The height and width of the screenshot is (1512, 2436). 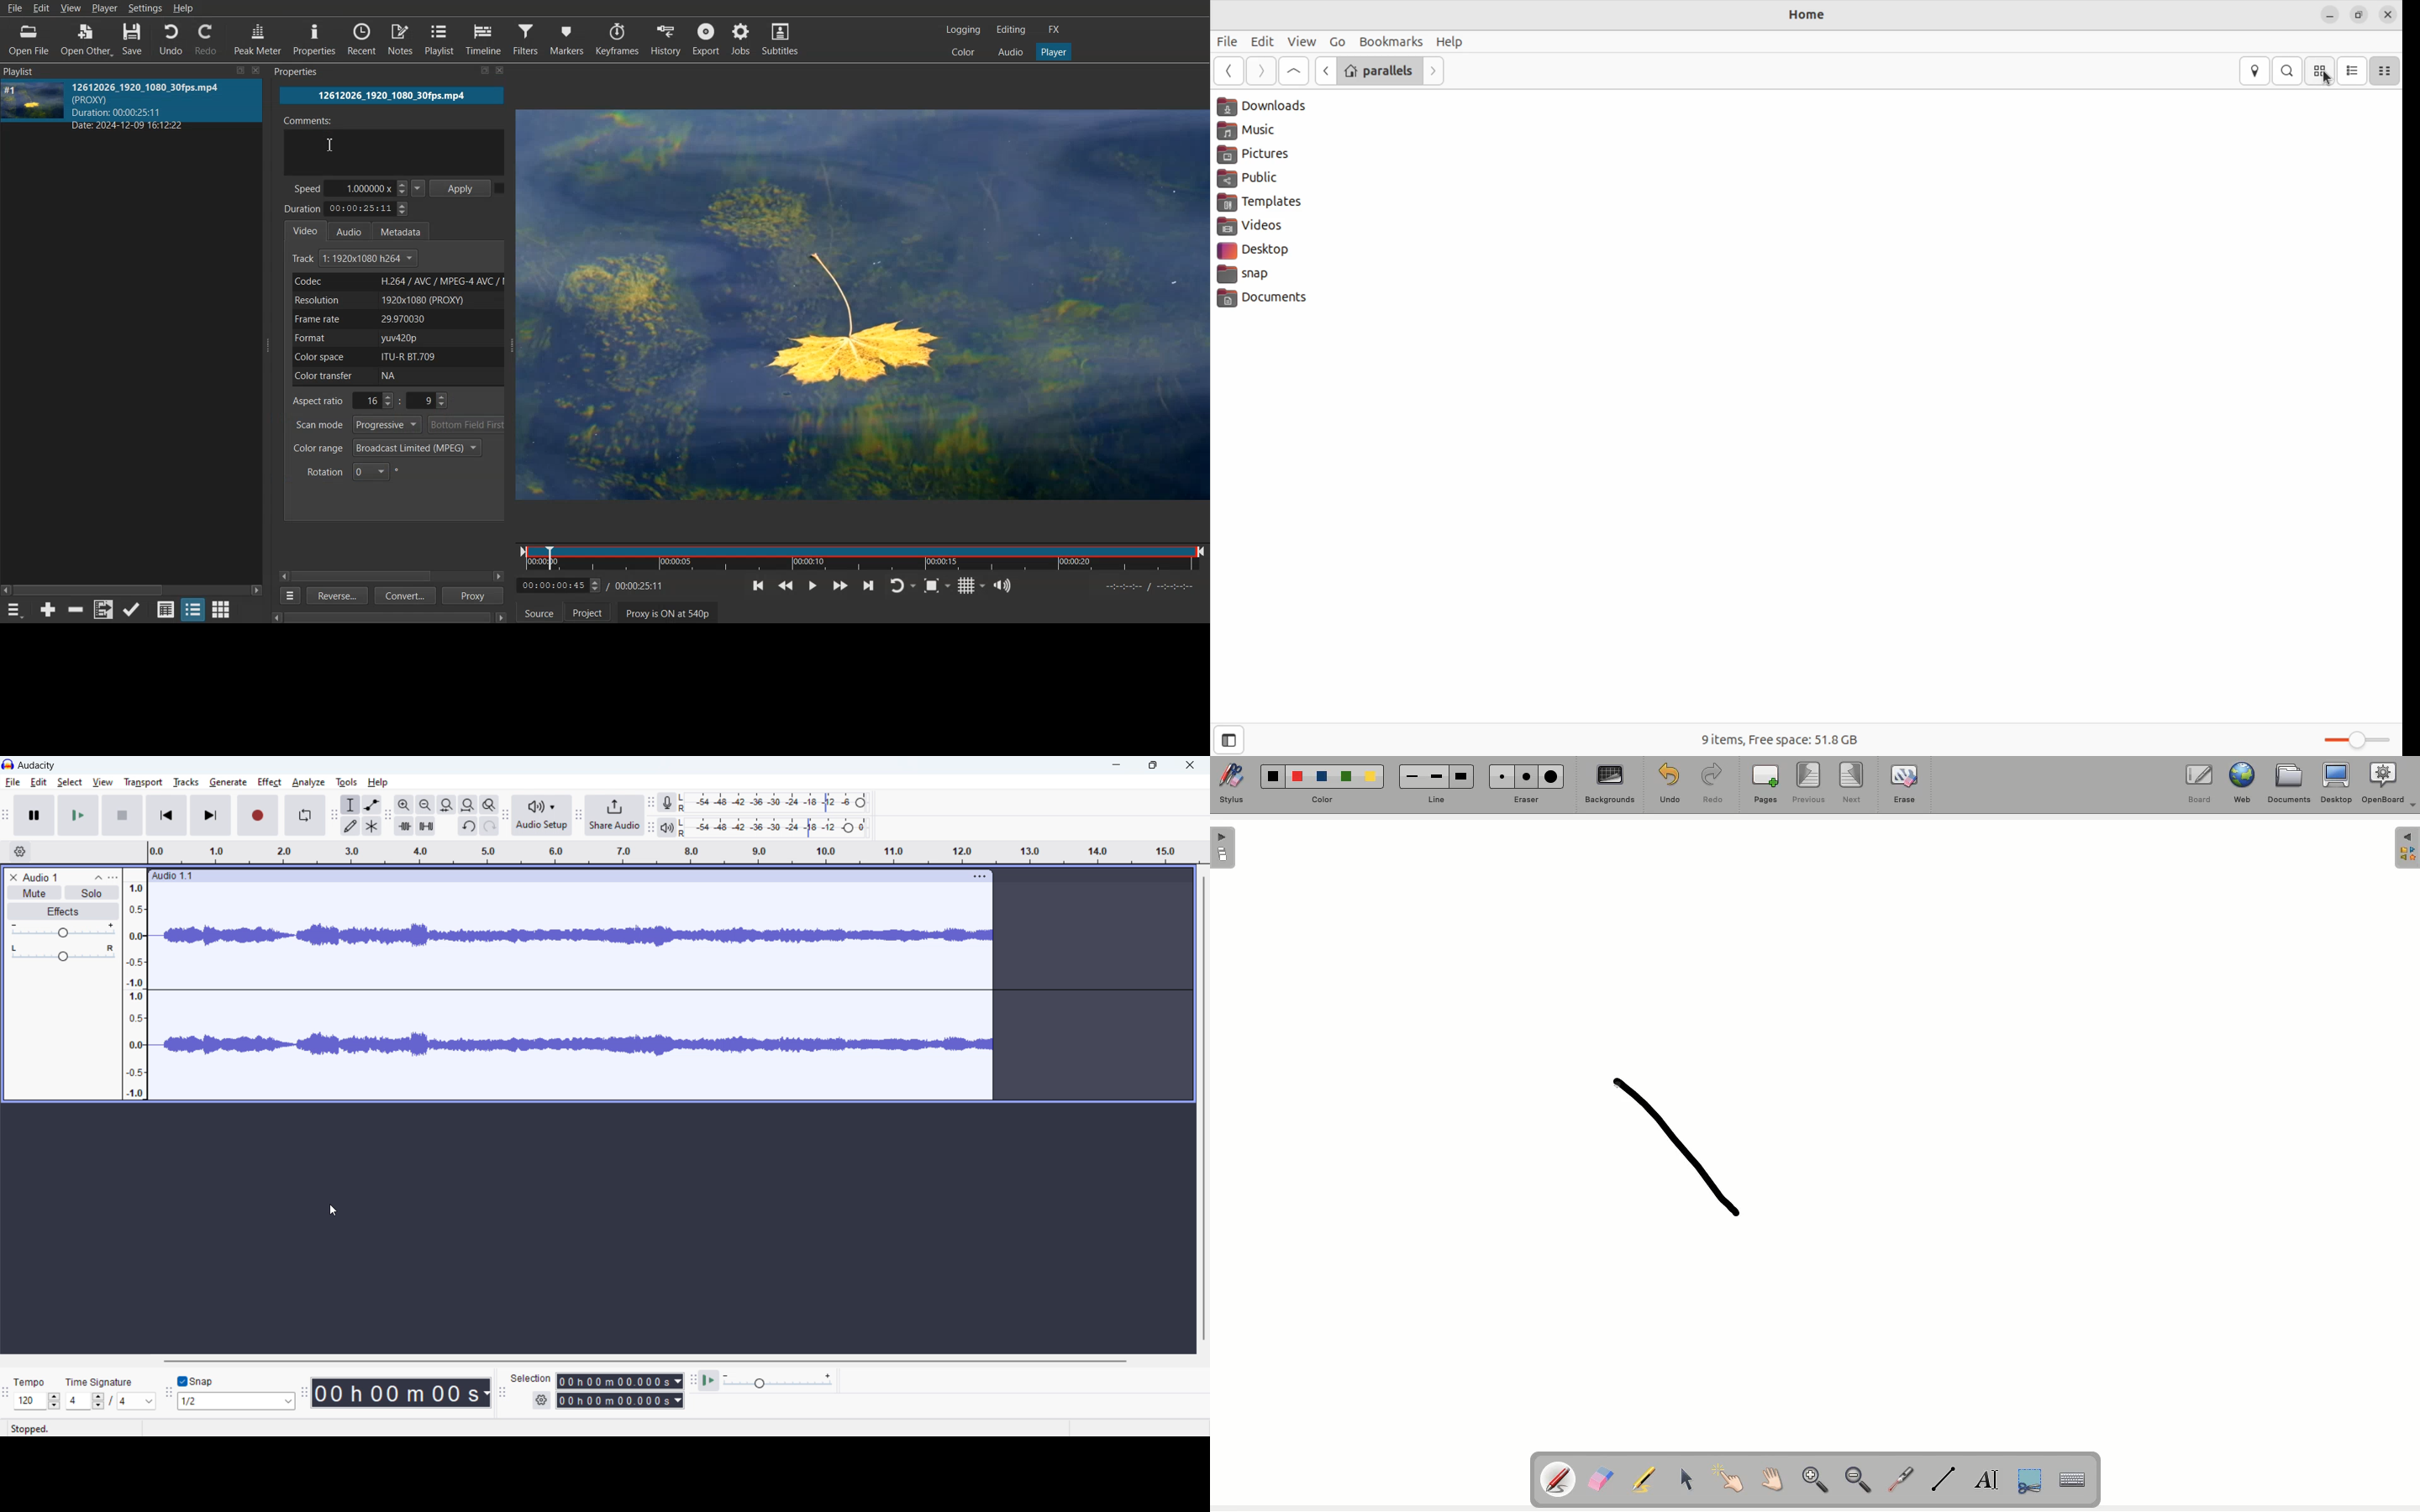 I want to click on Edit, so click(x=41, y=8).